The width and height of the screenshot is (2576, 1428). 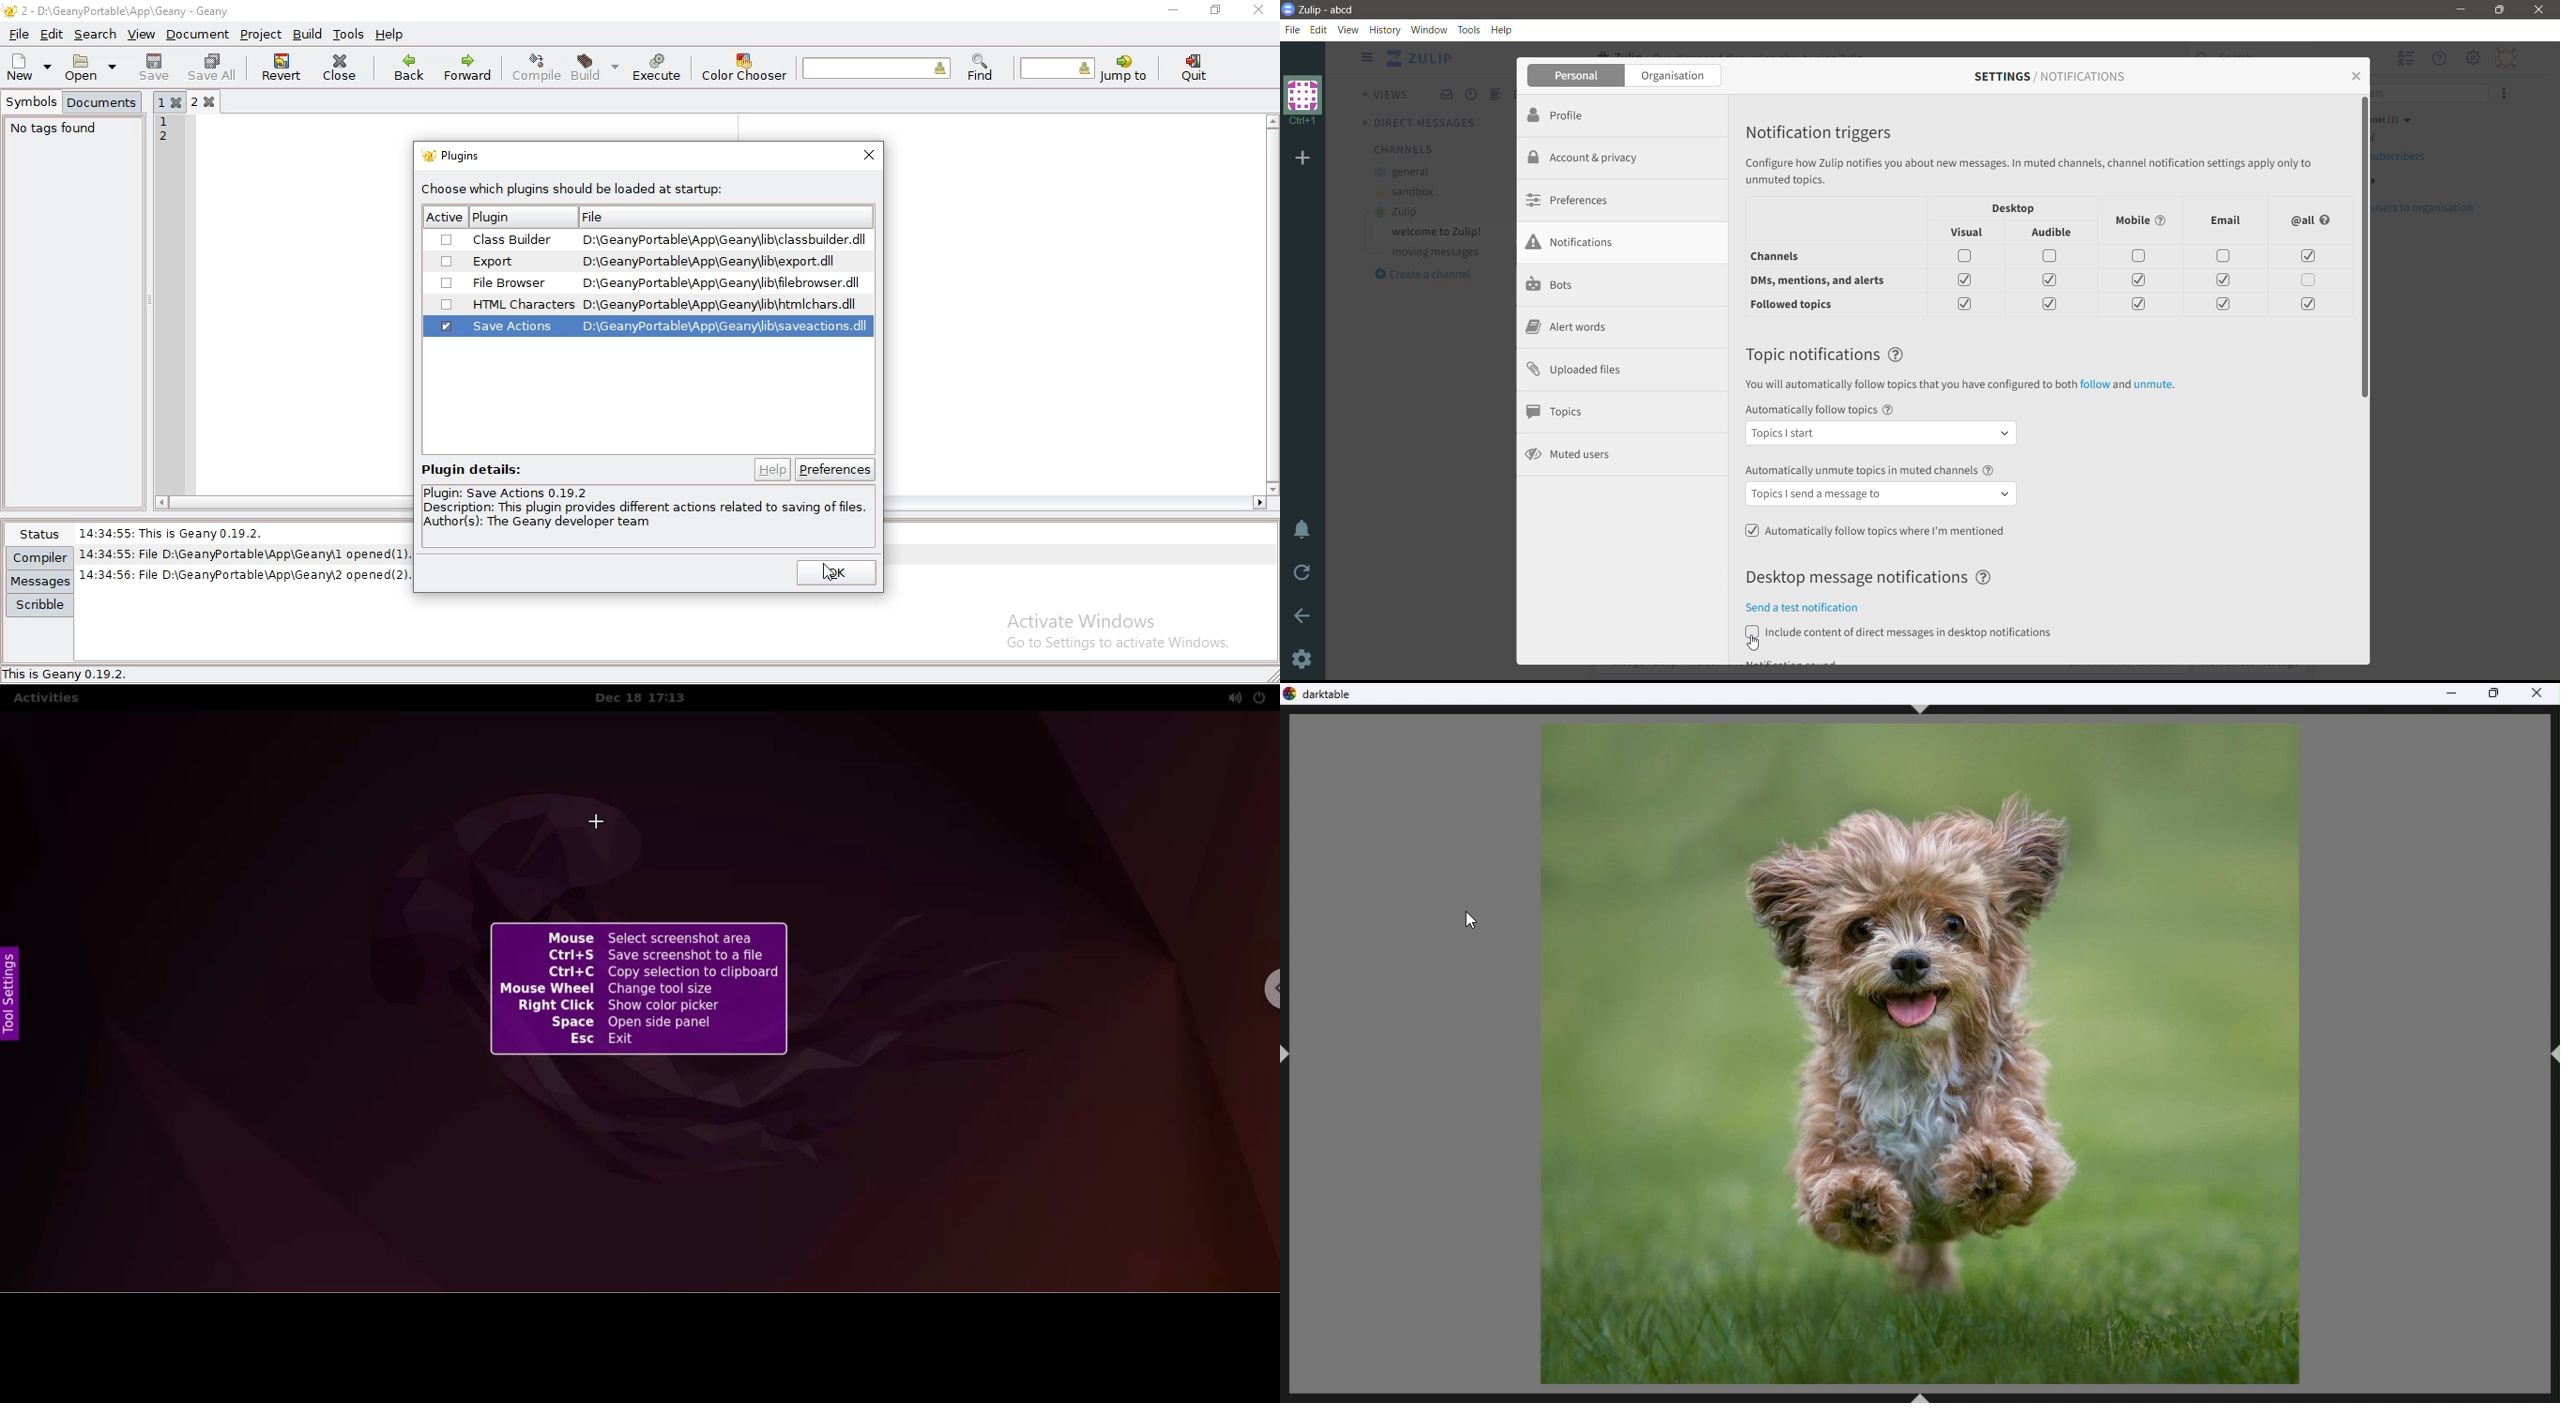 What do you see at coordinates (1305, 159) in the screenshot?
I see `Add organization` at bounding box center [1305, 159].